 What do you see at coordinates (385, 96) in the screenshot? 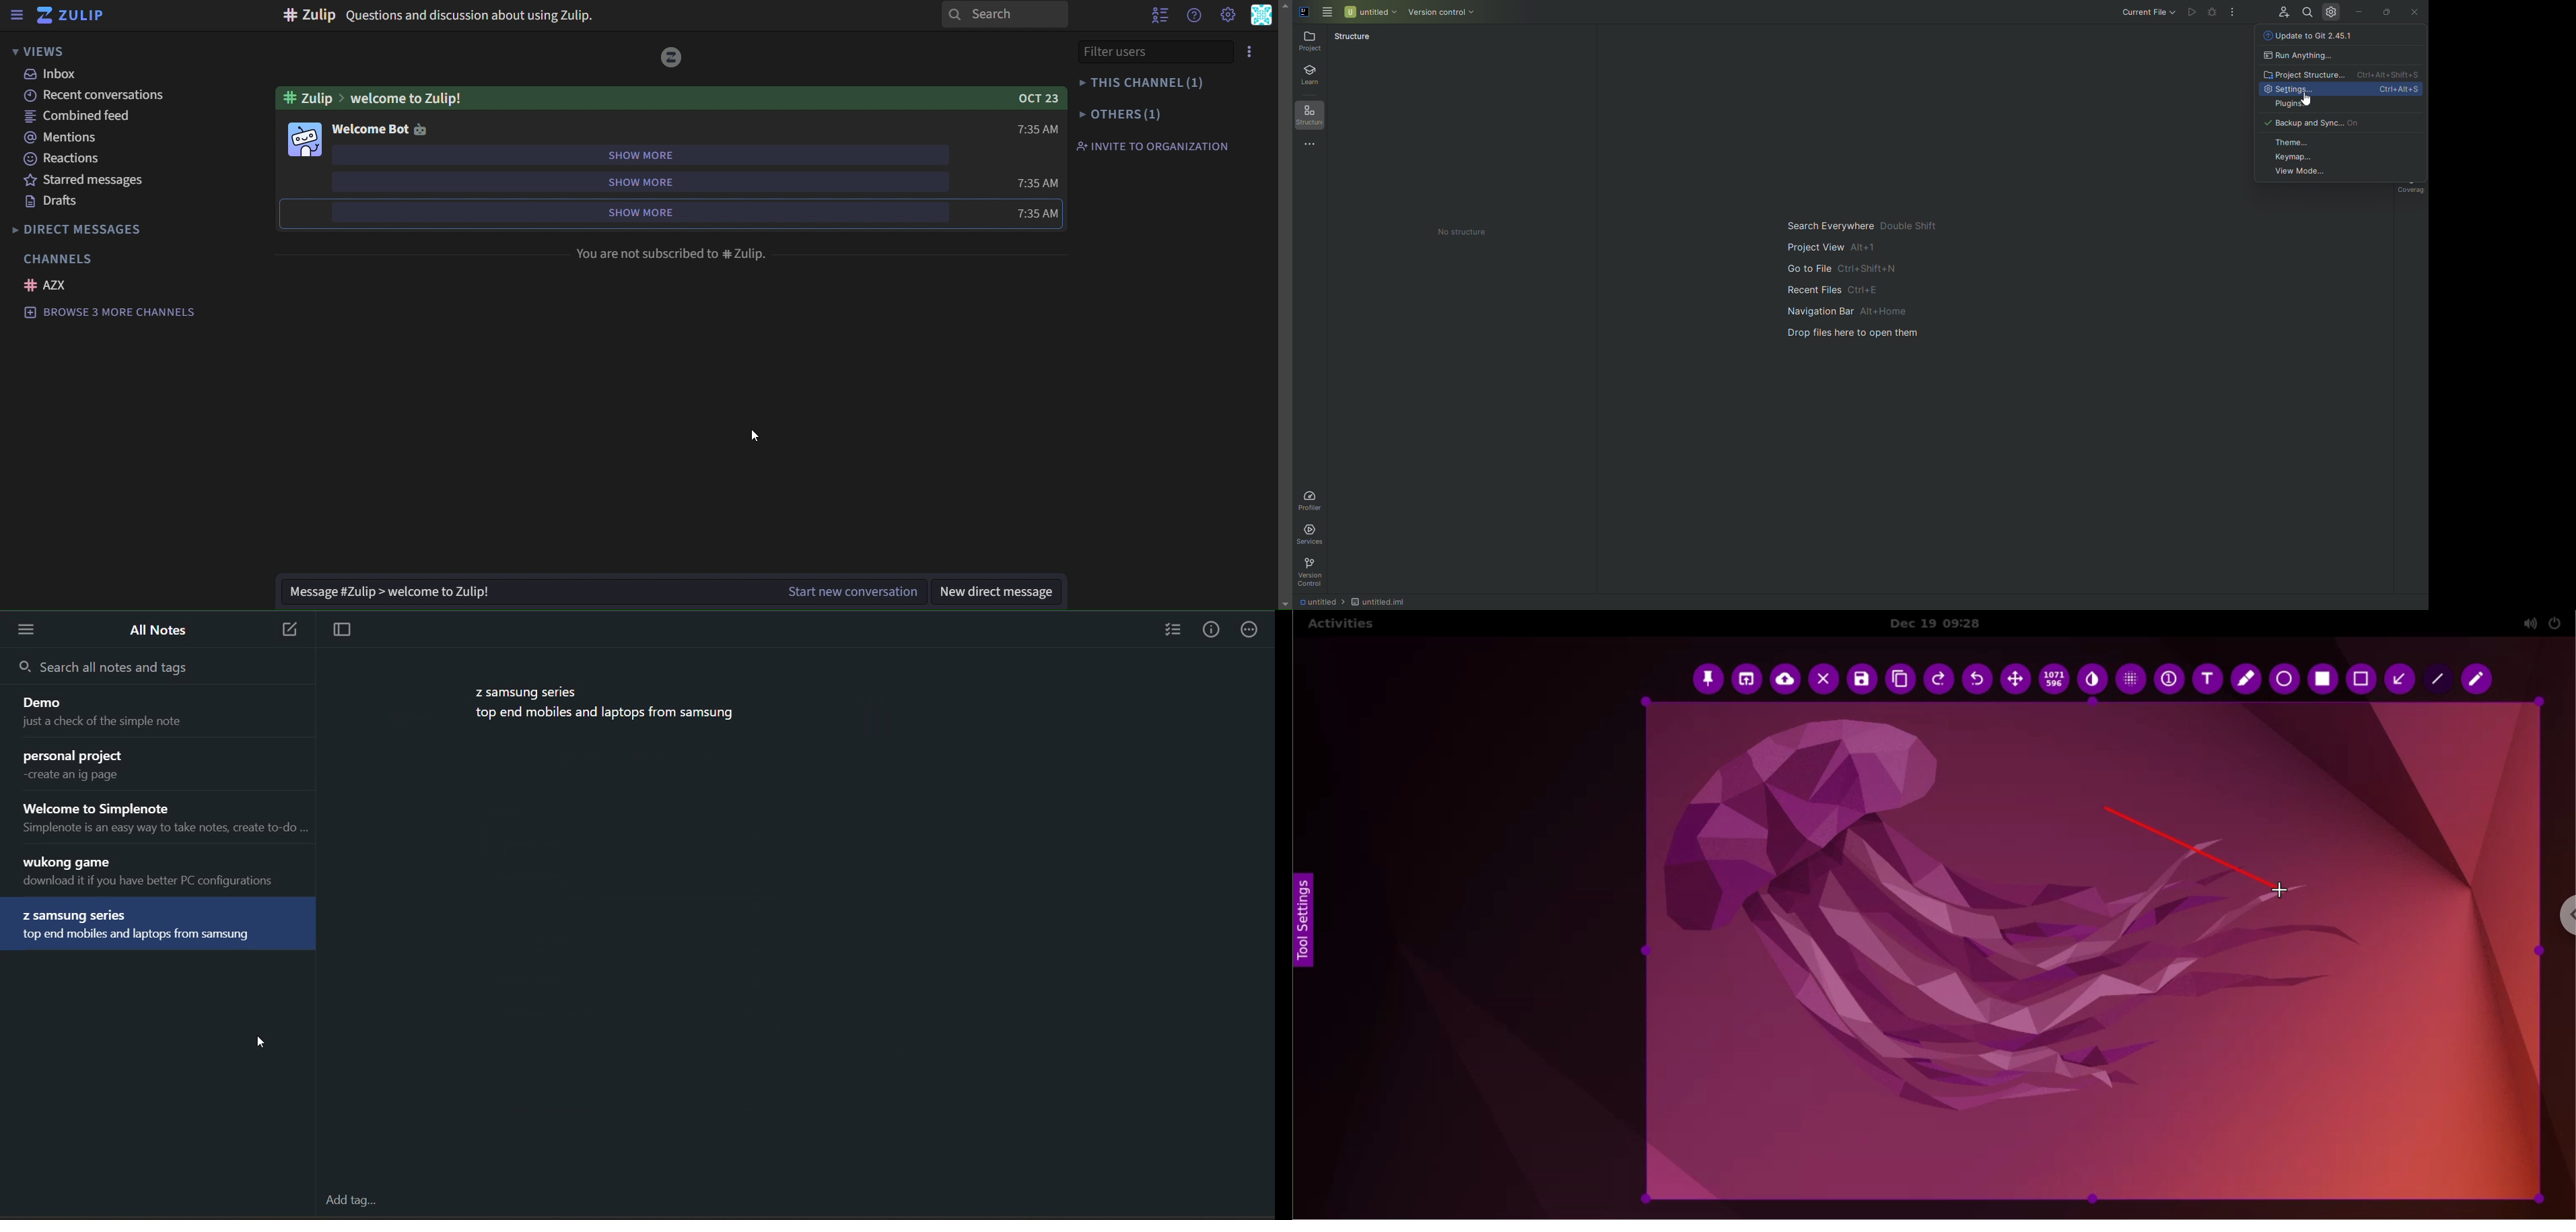
I see `welcome to Zulip` at bounding box center [385, 96].